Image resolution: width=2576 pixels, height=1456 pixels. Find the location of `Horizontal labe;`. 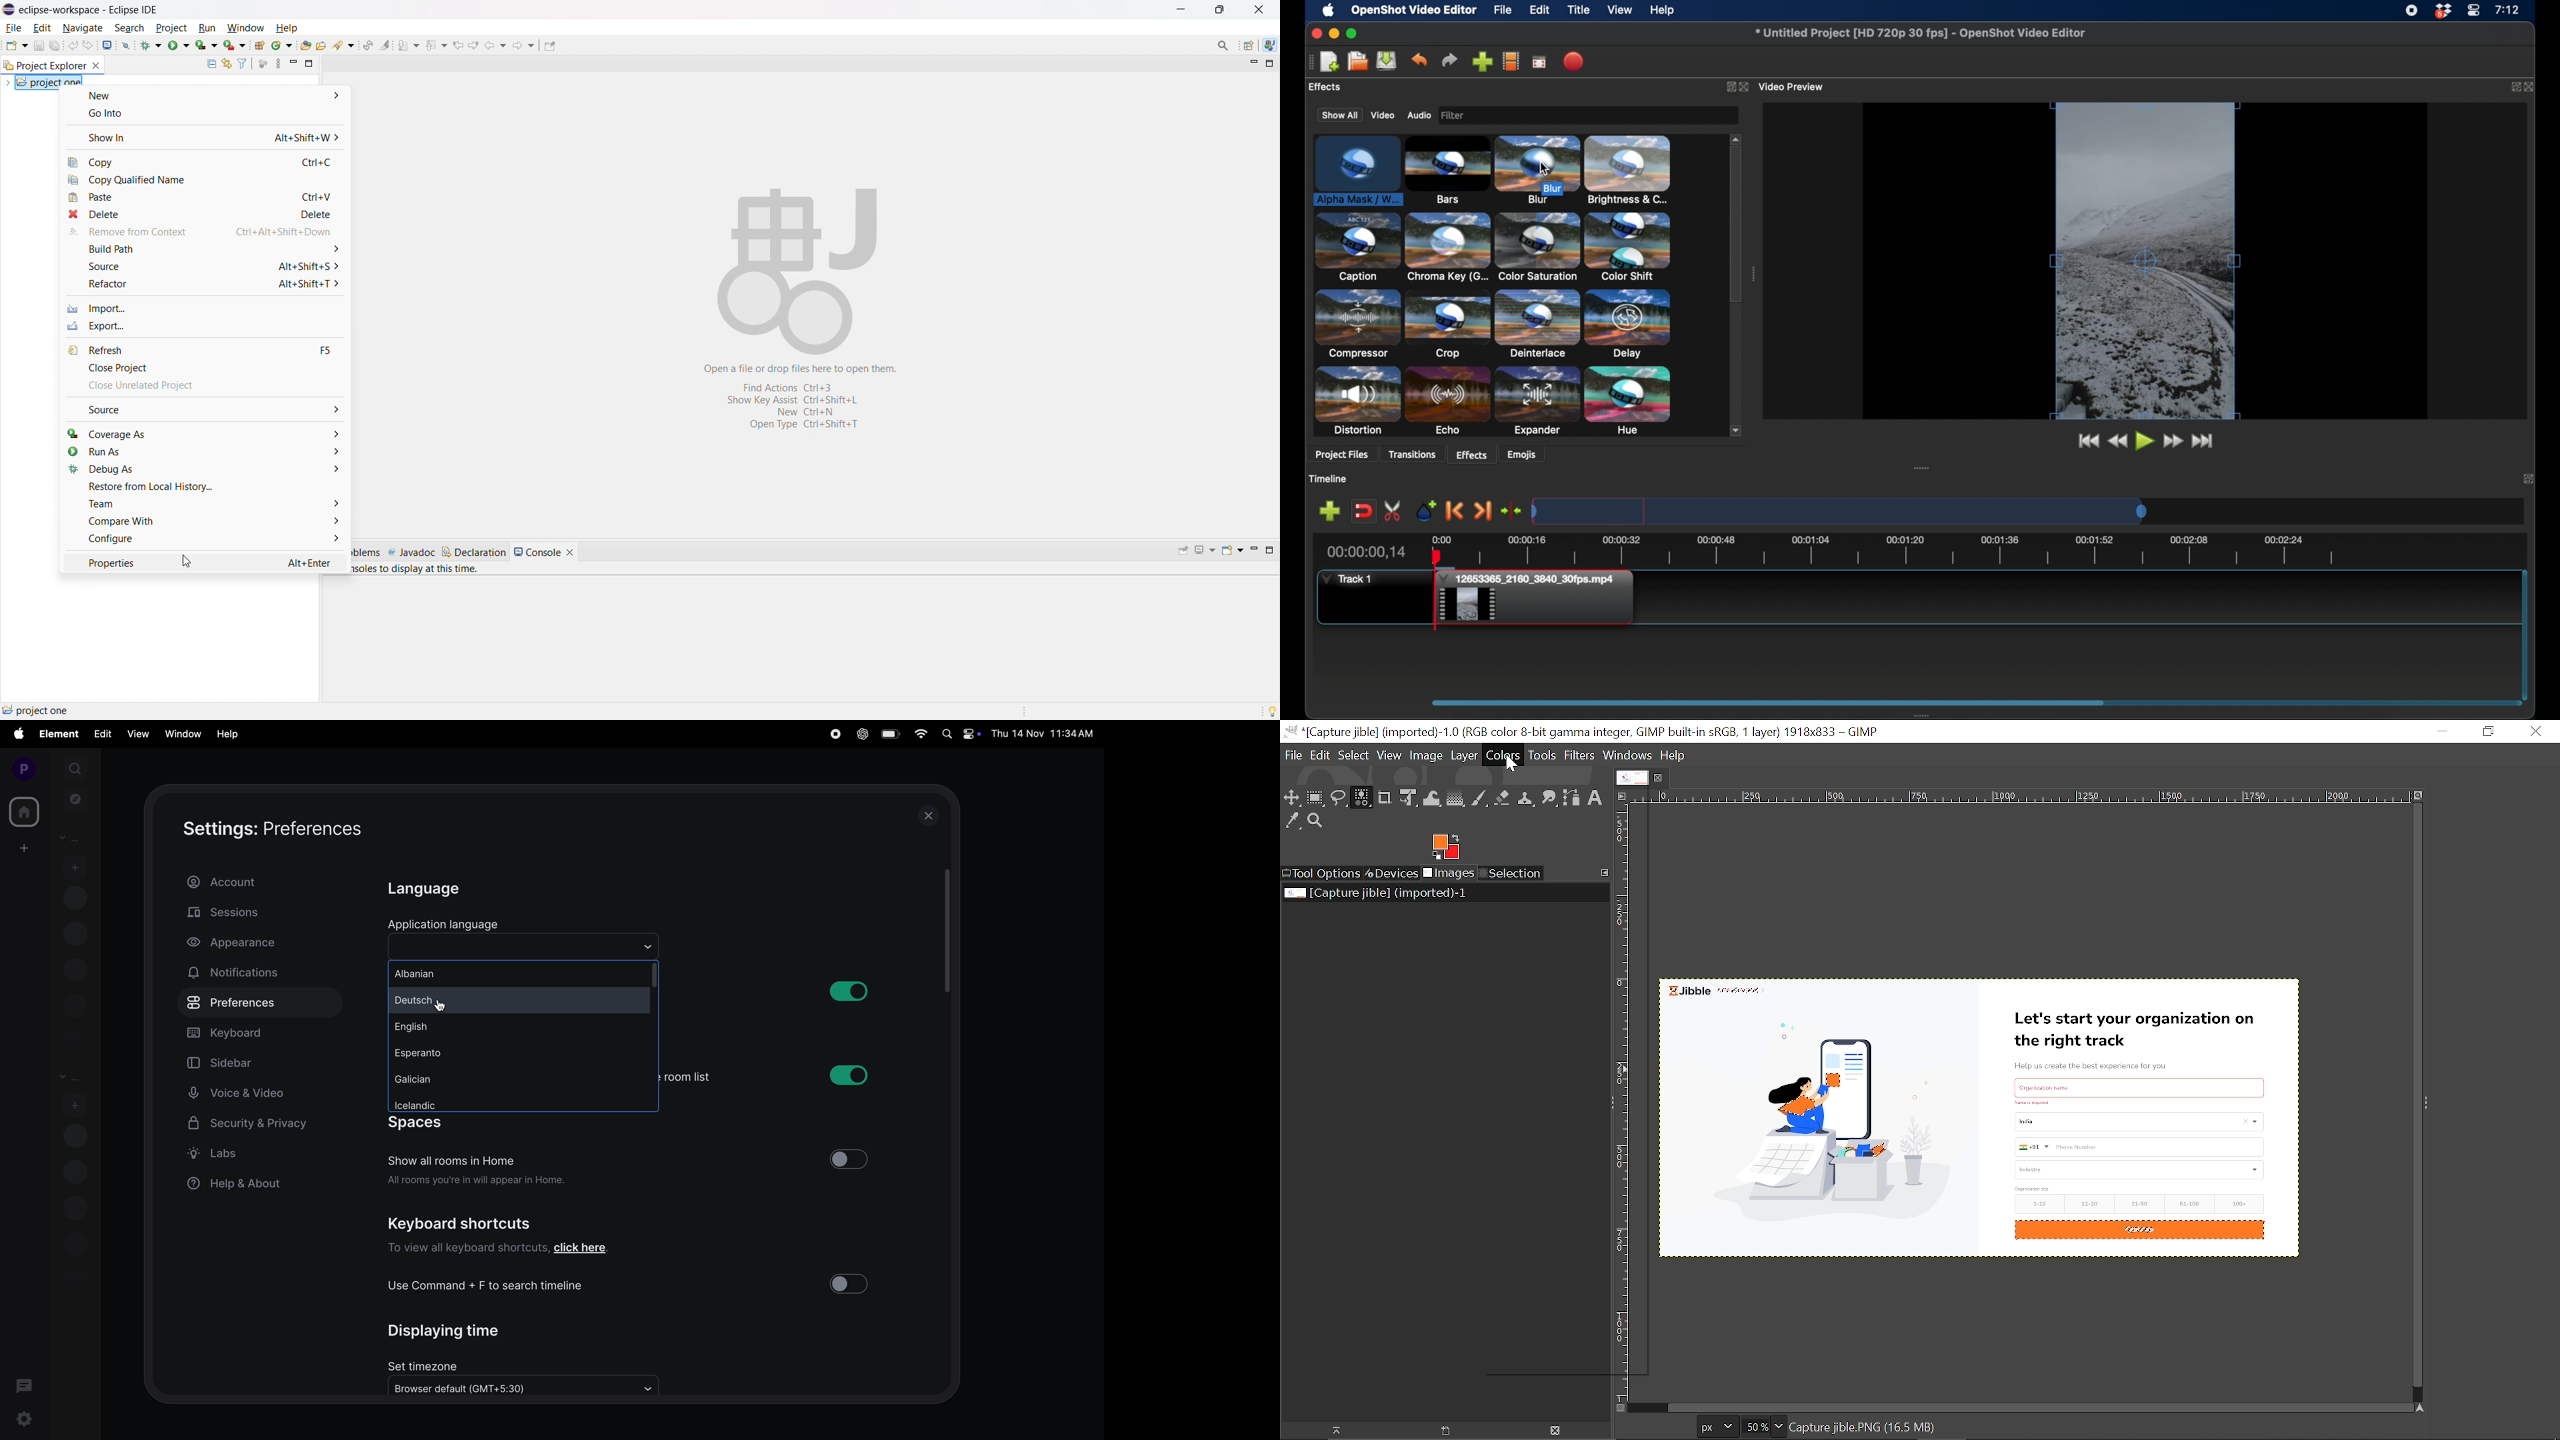

Horizontal labe; is located at coordinates (2015, 798).